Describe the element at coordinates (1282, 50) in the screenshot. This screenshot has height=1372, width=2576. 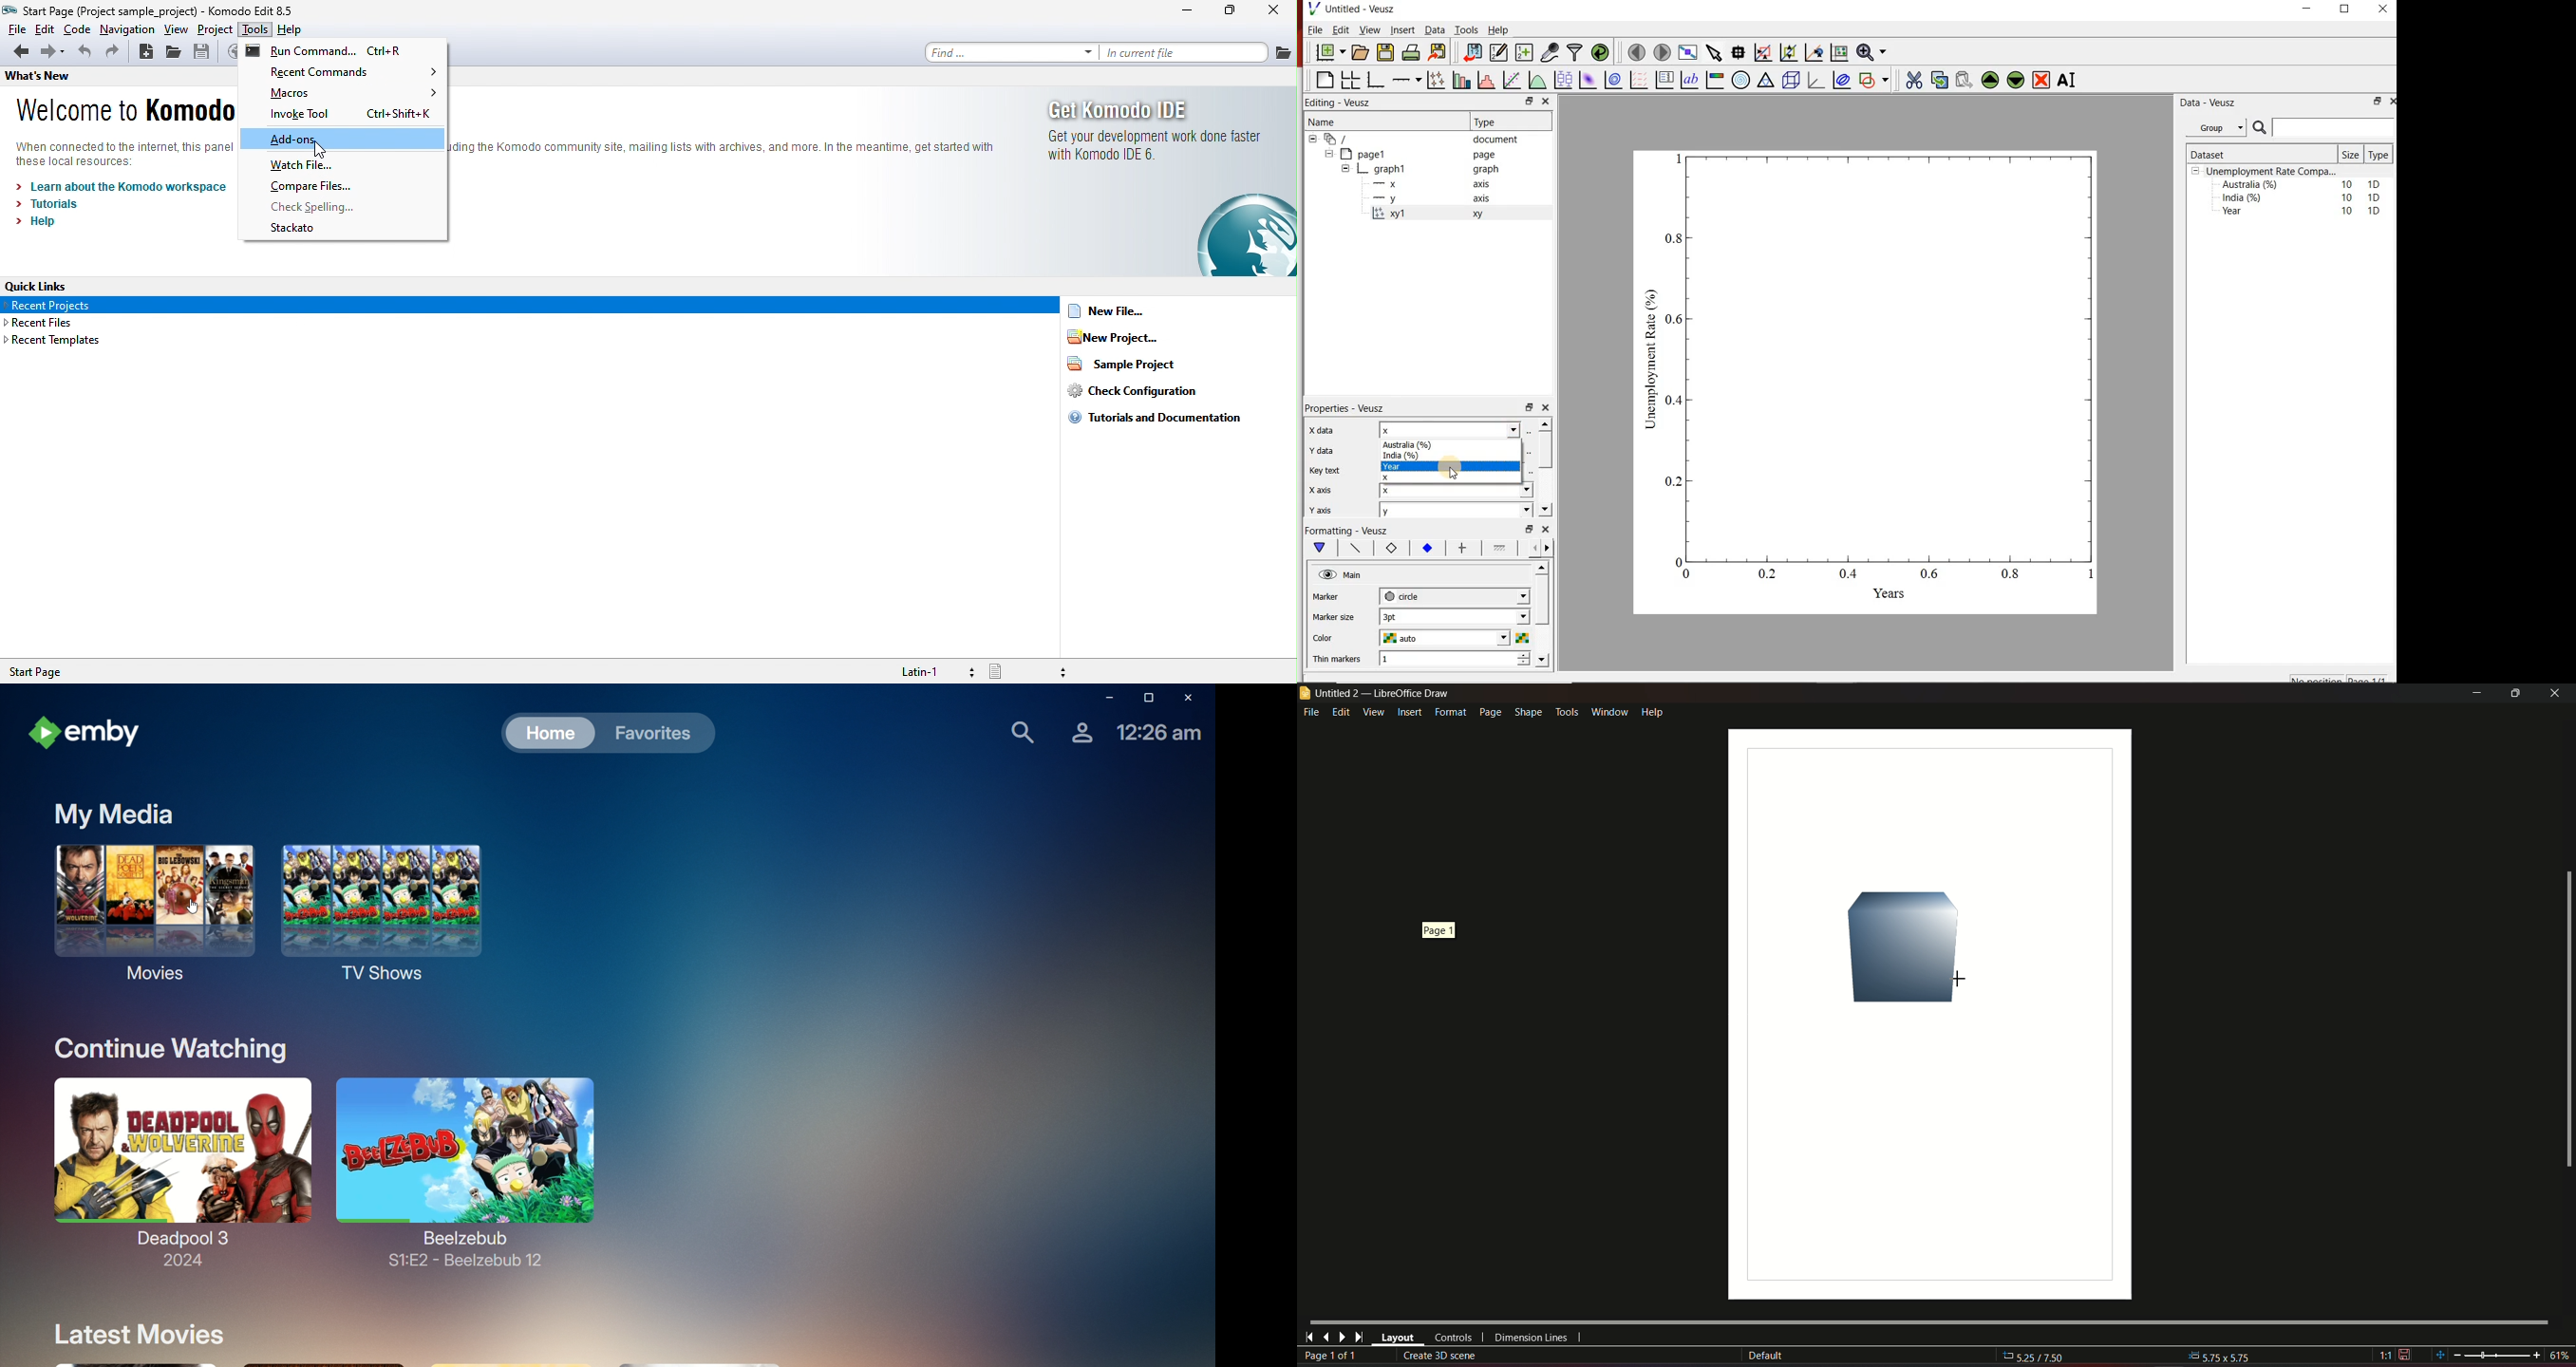
I see `files` at that location.